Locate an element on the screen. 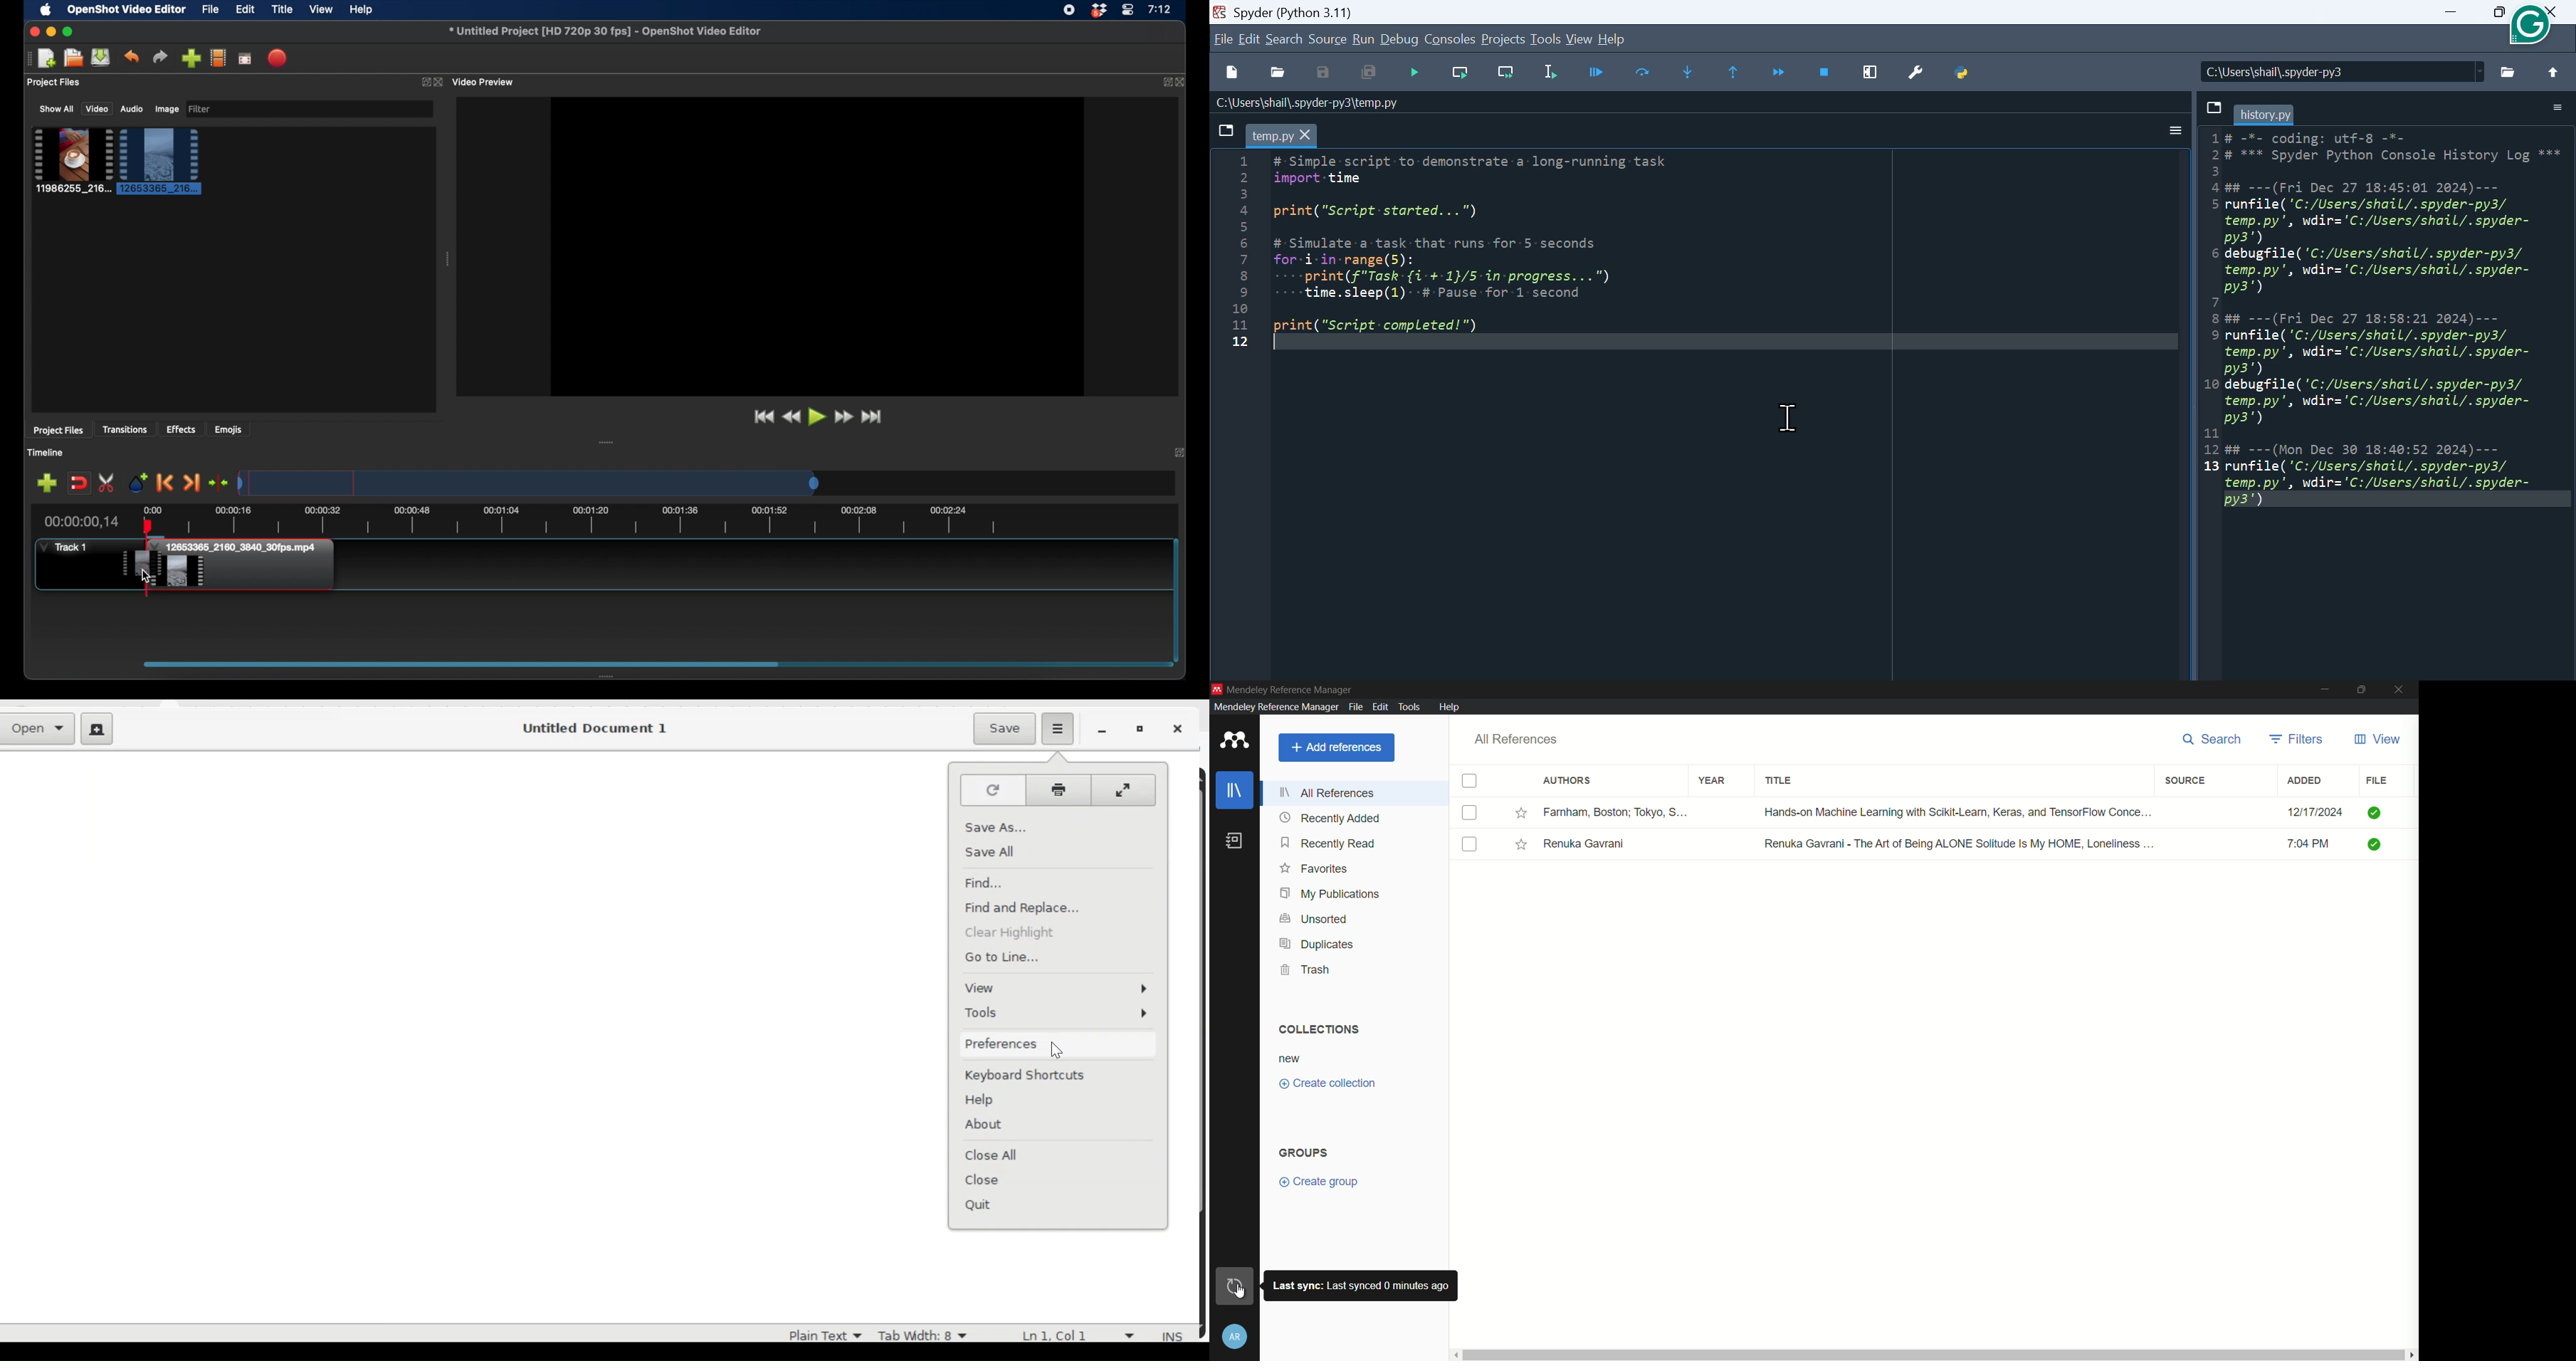 The image size is (2576, 1372). Star is located at coordinates (1522, 813).